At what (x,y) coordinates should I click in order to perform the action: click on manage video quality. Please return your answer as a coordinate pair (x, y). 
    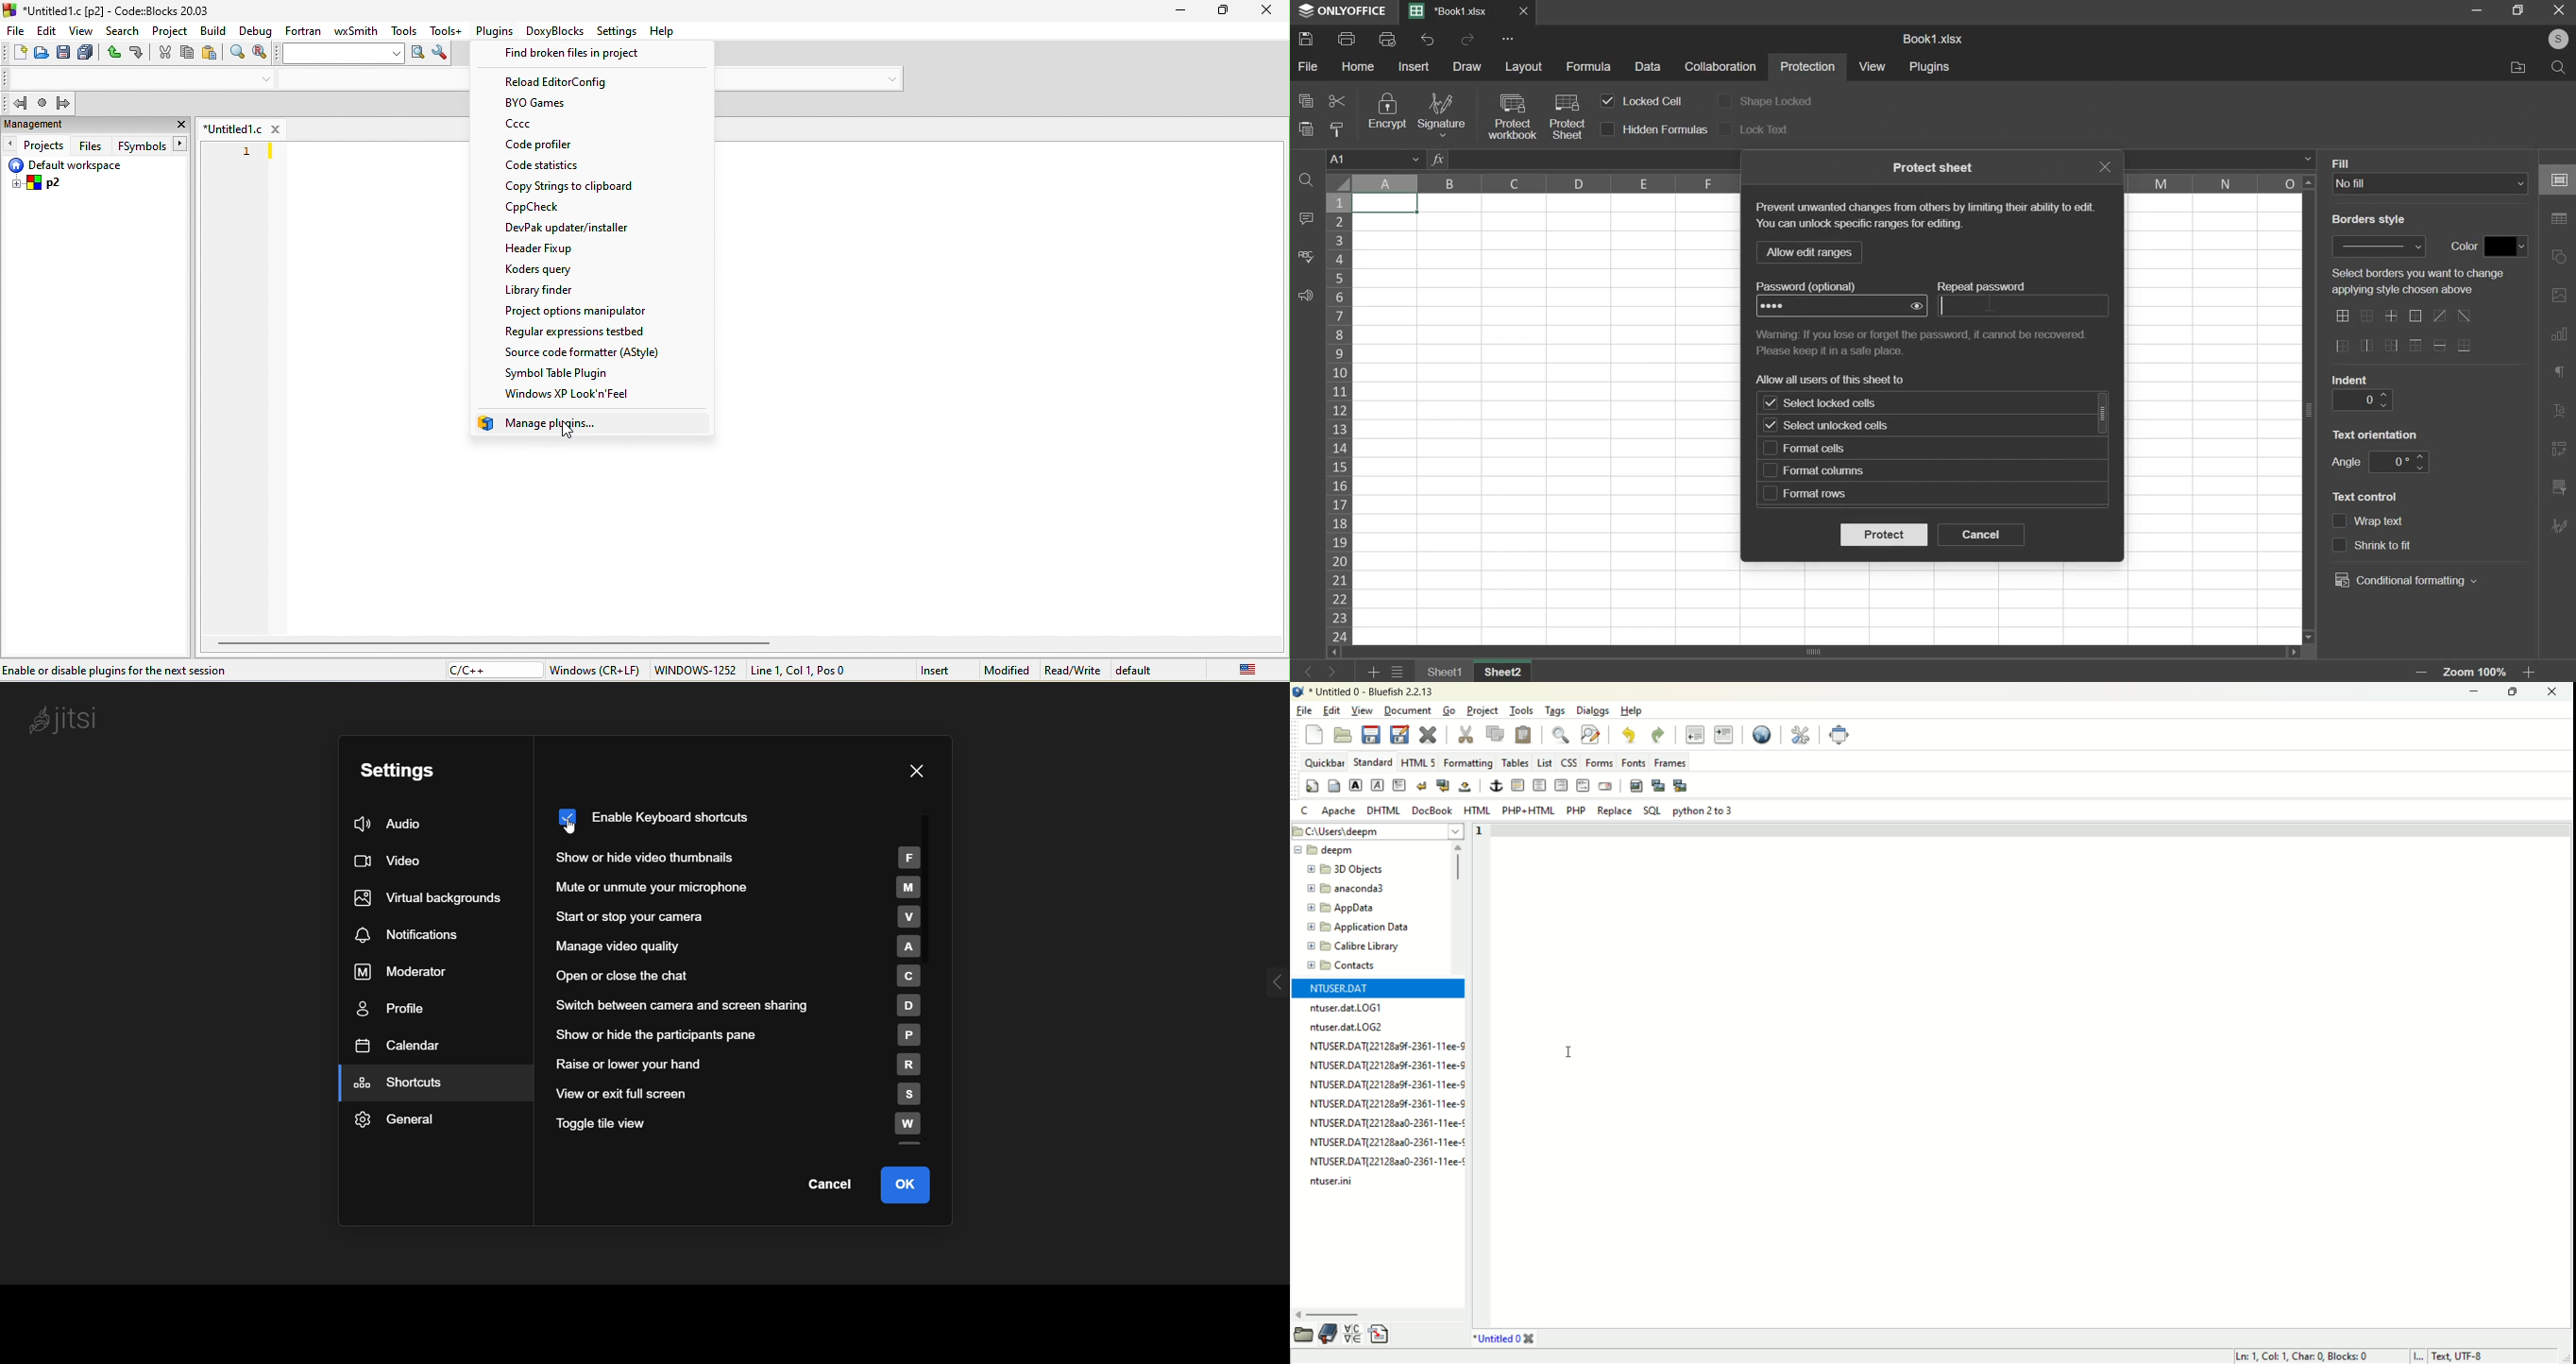
    Looking at the image, I should click on (741, 945).